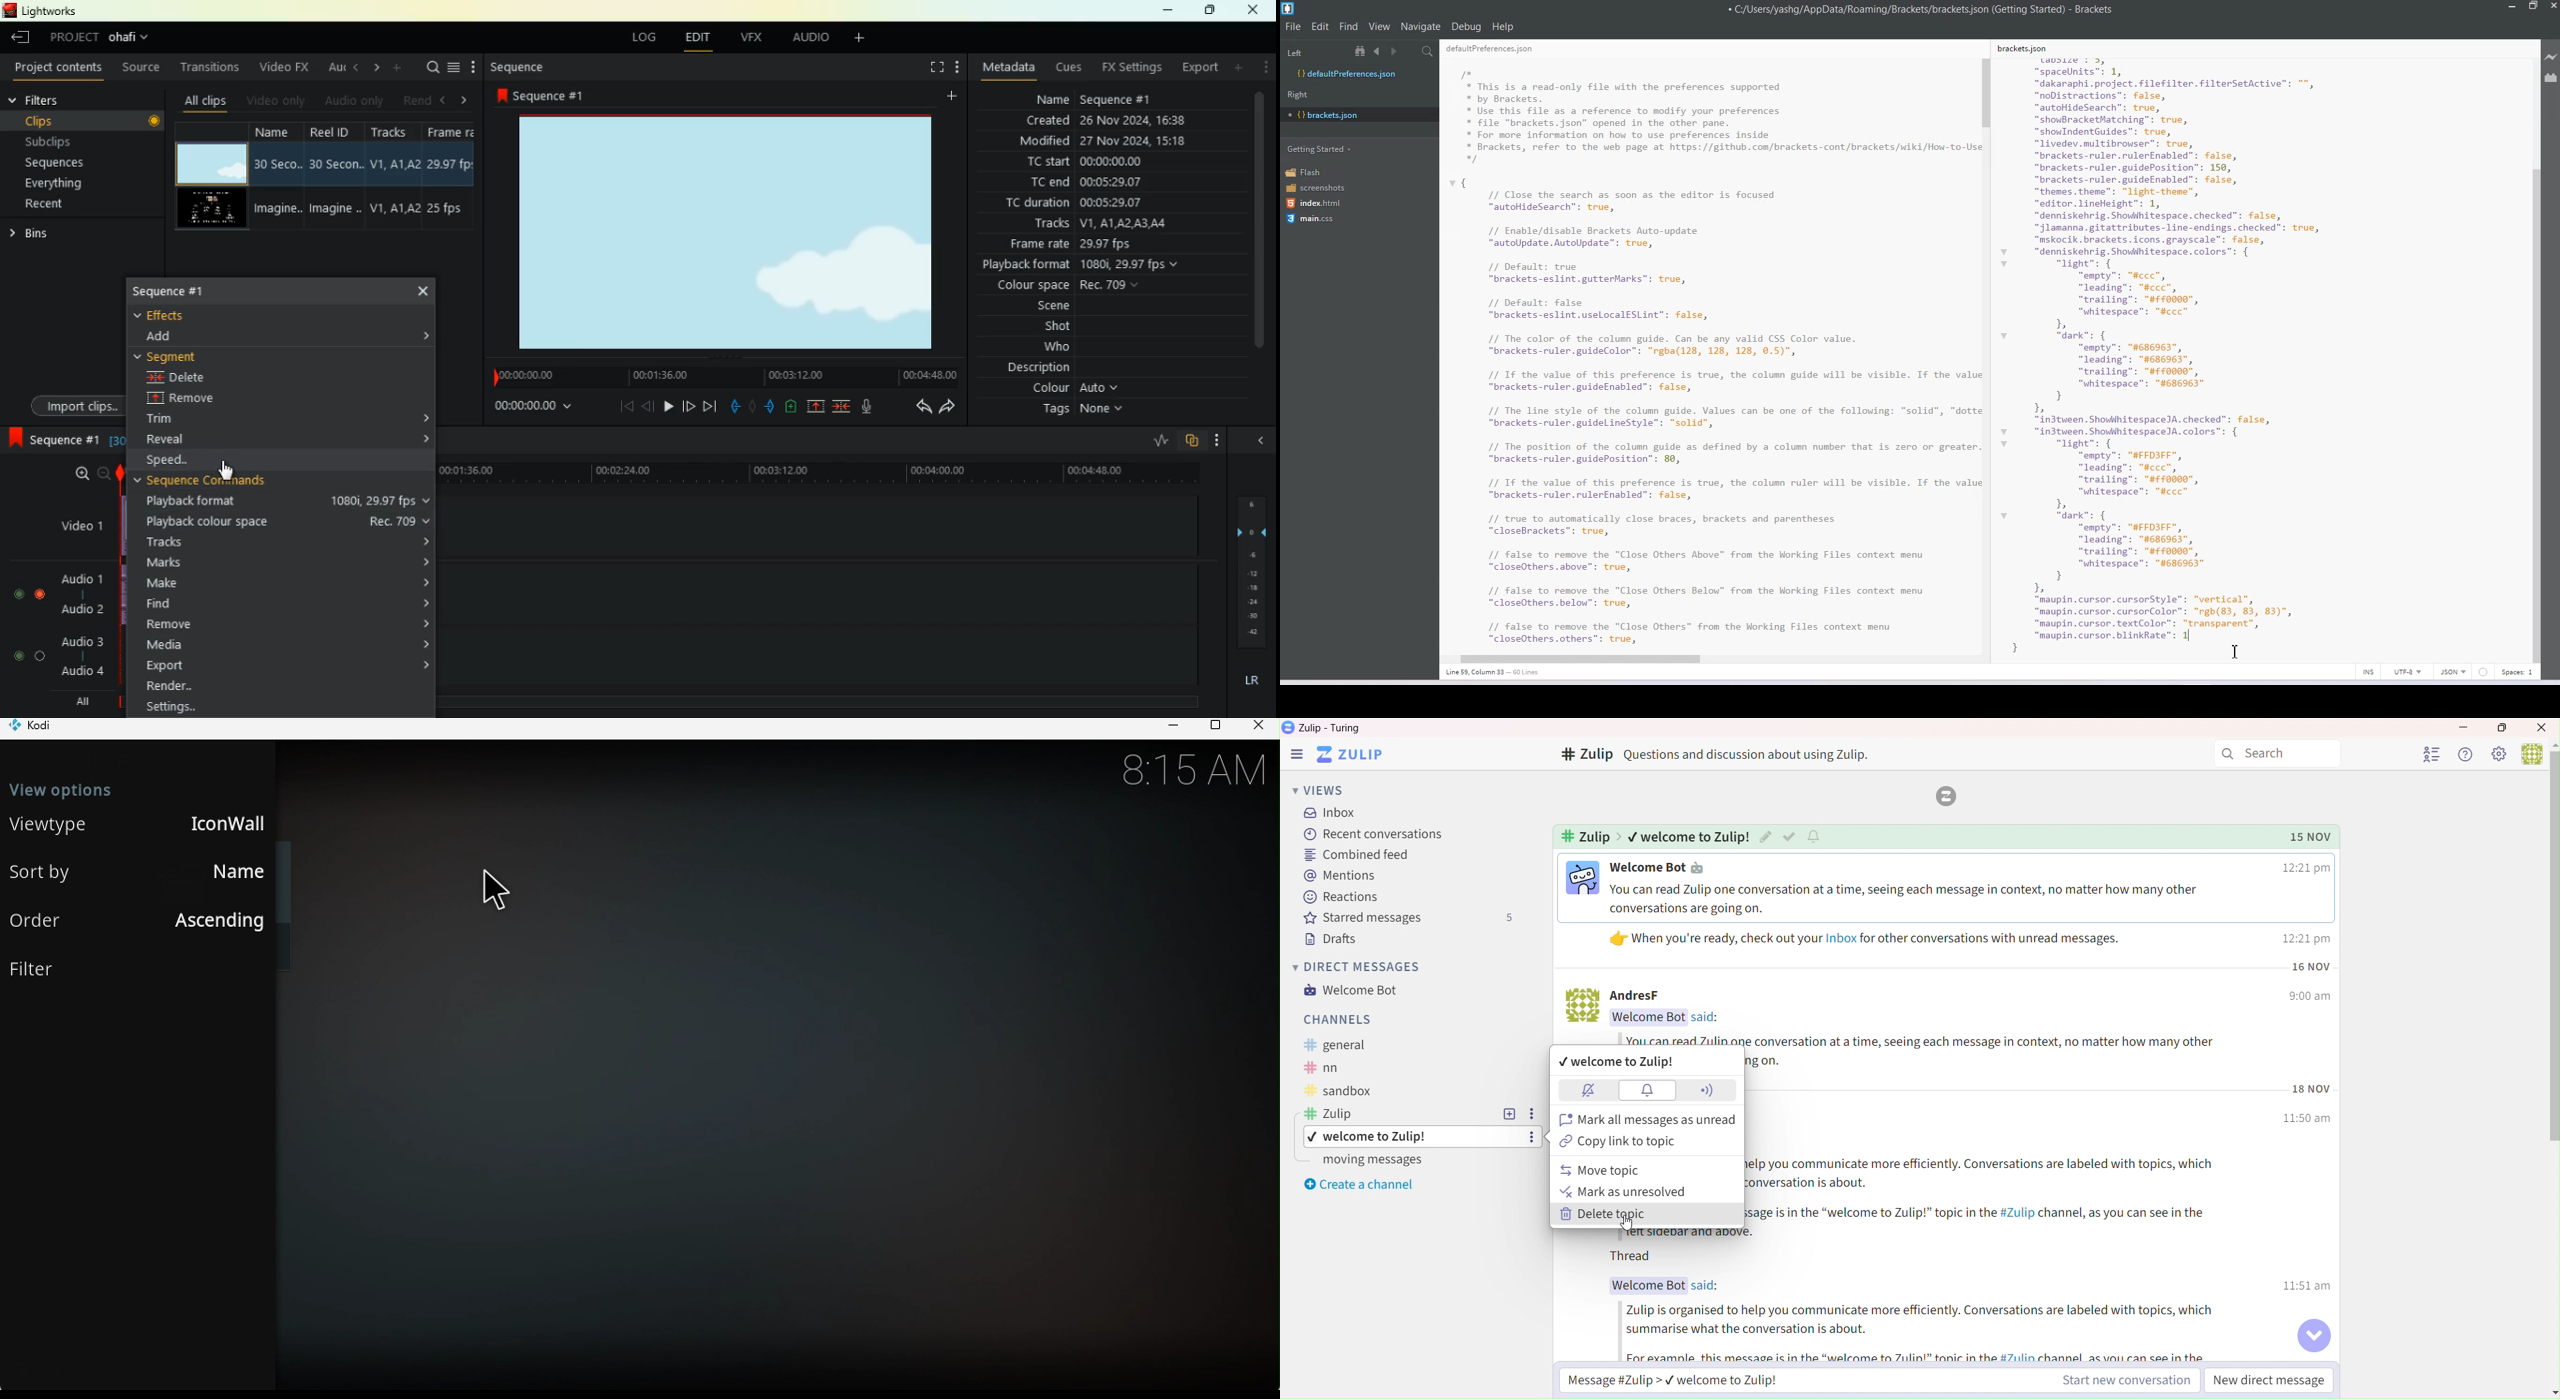 This screenshot has height=1400, width=2576. Describe the element at coordinates (2191, 347) in the screenshot. I see `kets. son
size : 3,
“spacelnits": 1,
“dakaraphi.project. filefilter. filterSetActive”: "*,
“noDistractions”: false,
“autohideSearch”: true,
“showBracketMatching”: true,
“showIndentGuides”: true,
“livedev.multibrowser”: true,
“brackets-ruler.rulerEnabled": false,
“brackets-ruler.guidePosition”: 150,
“brackets-ruler.guideEnabled": false,
“themes theme": "light-theme",
“editor. lineHeight": 1,
“denniskehrig. Showhhitespace. checked": false,
“jlamanna.gitattributes-line-endings. checked": true,
“mskocik.brackets.icons.grayscale": false,
“denniskehrig. Showhitespace. colors”: {
“light”: {
“empty”: "#ccc”,
“leading”: "#ccc”,
“trailing”: "#0000",
“whitespace”: "#ccc”
b
“dark”: {
“empty”: "#686963",
["leading”: "#686963",
“trailing”: "#0000",
“whitespace”: "#686963"
}
Ia
“in3tween. ShowhhitespaceJA. checked": false,
“in3tween. ShowhhitespaceJA. colors”: {
“light”: {
“empty”: "#FFDIFF",
“leading”: "#ccc”,
“trailing”: "#0000",
“whitespace”: "#ccc”
bh
“dark”: {
“empty”: "#FFDIFF",
“leading”: "#686963",
“trailing”: "#0000",
“whitespace”: "#686963"
}
b
“maupin. cursor. cursorStyle”: “vertical”,
“maupin. cursor. cursorColor™: "rgh(83, 83, 83)",
“maupin.cursor.textColor”: “transparent”,
“maupin. cursor. blinkRate": 1000 |
:` at that location.